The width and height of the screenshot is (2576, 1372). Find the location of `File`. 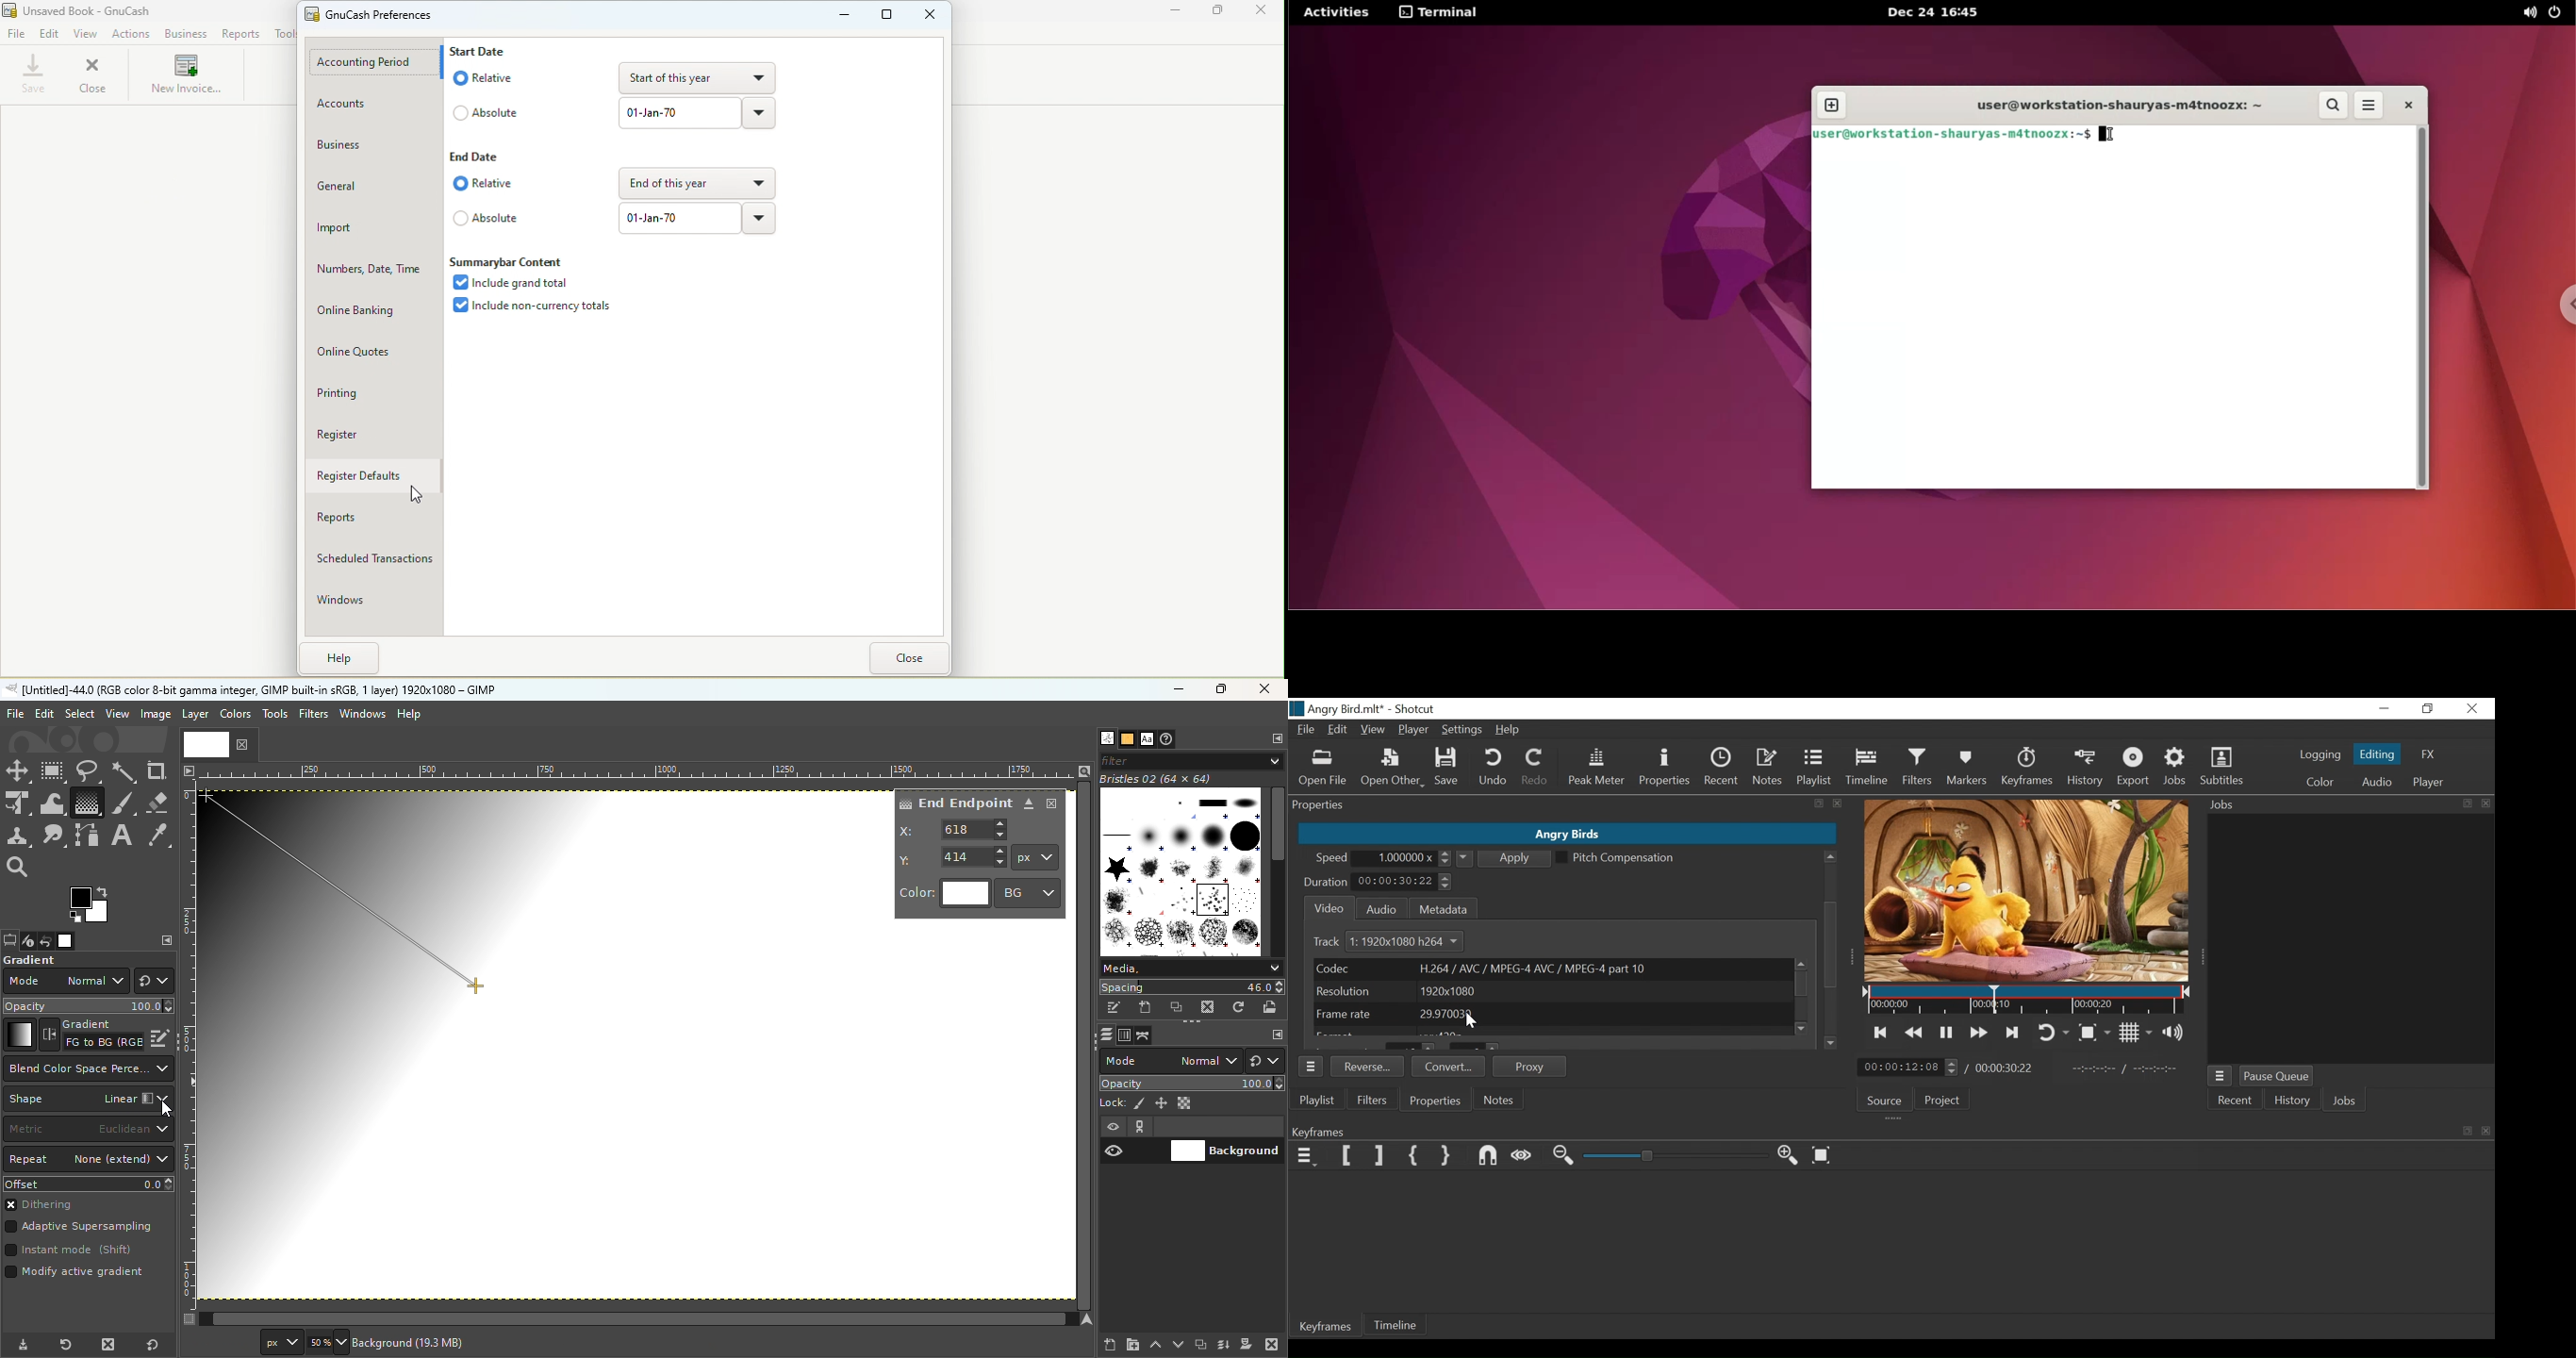

File is located at coordinates (15, 714).